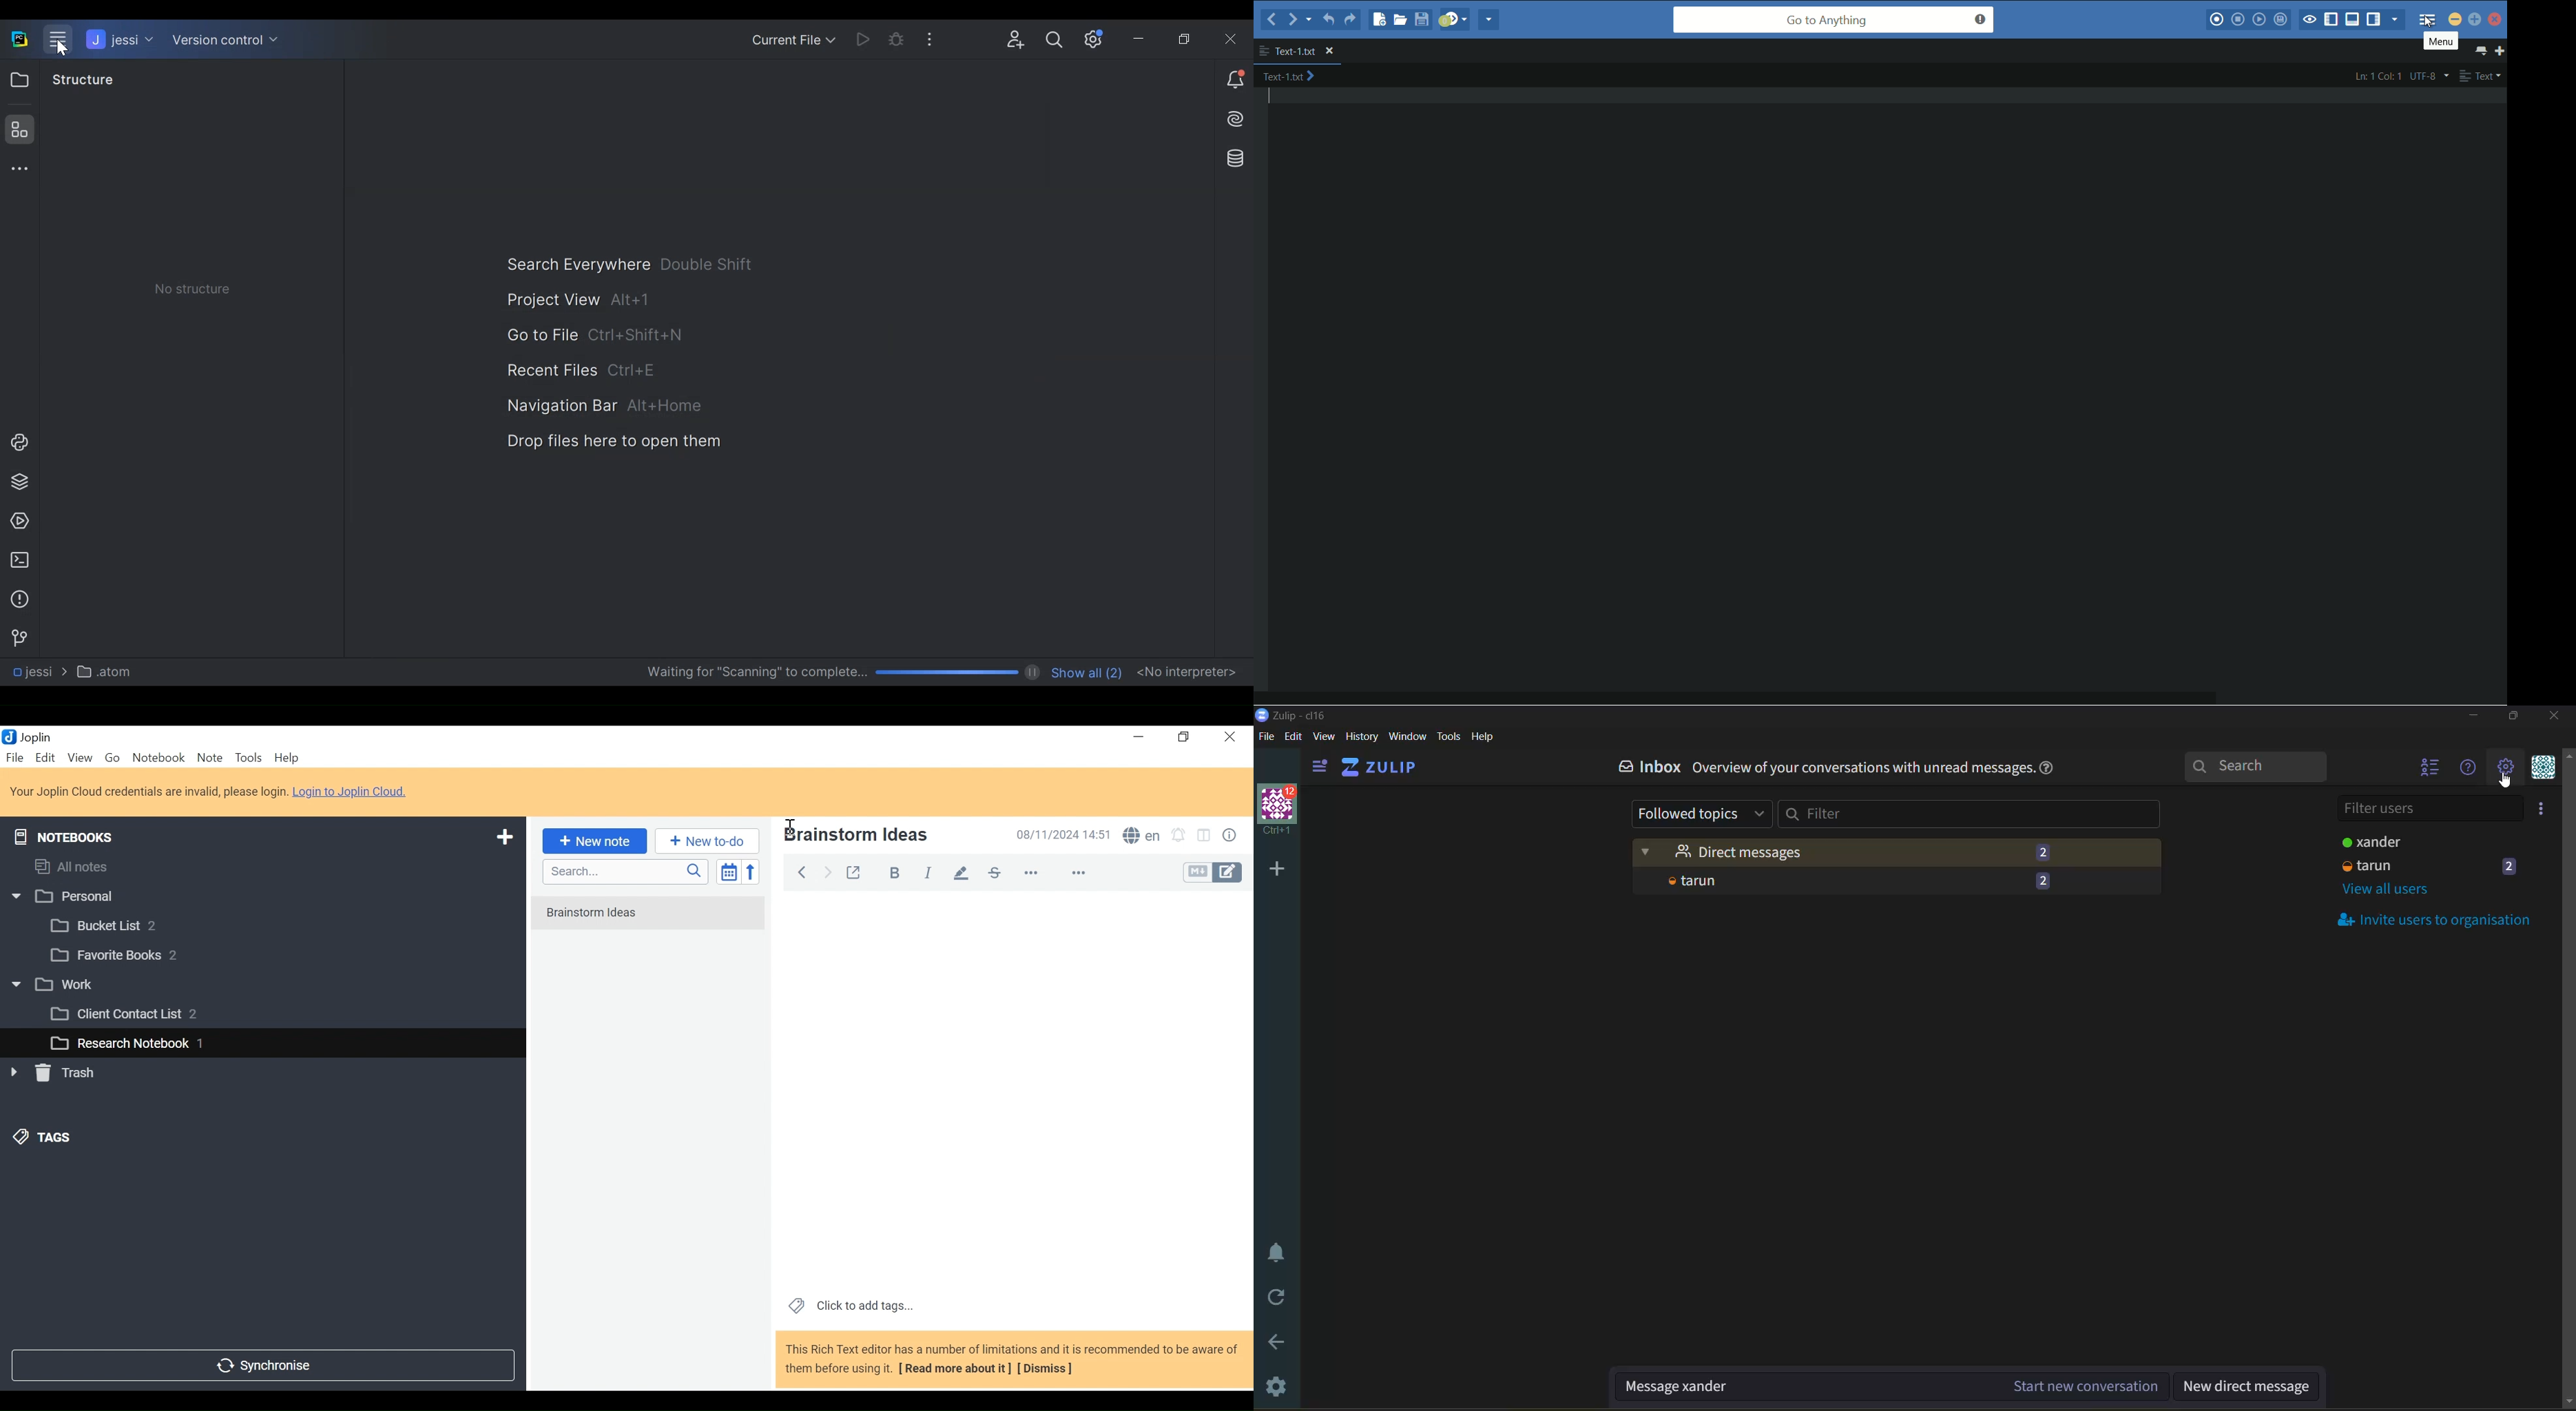 This screenshot has height=1428, width=2576. What do you see at coordinates (1214, 873) in the screenshot?
I see `Toggle Editor` at bounding box center [1214, 873].